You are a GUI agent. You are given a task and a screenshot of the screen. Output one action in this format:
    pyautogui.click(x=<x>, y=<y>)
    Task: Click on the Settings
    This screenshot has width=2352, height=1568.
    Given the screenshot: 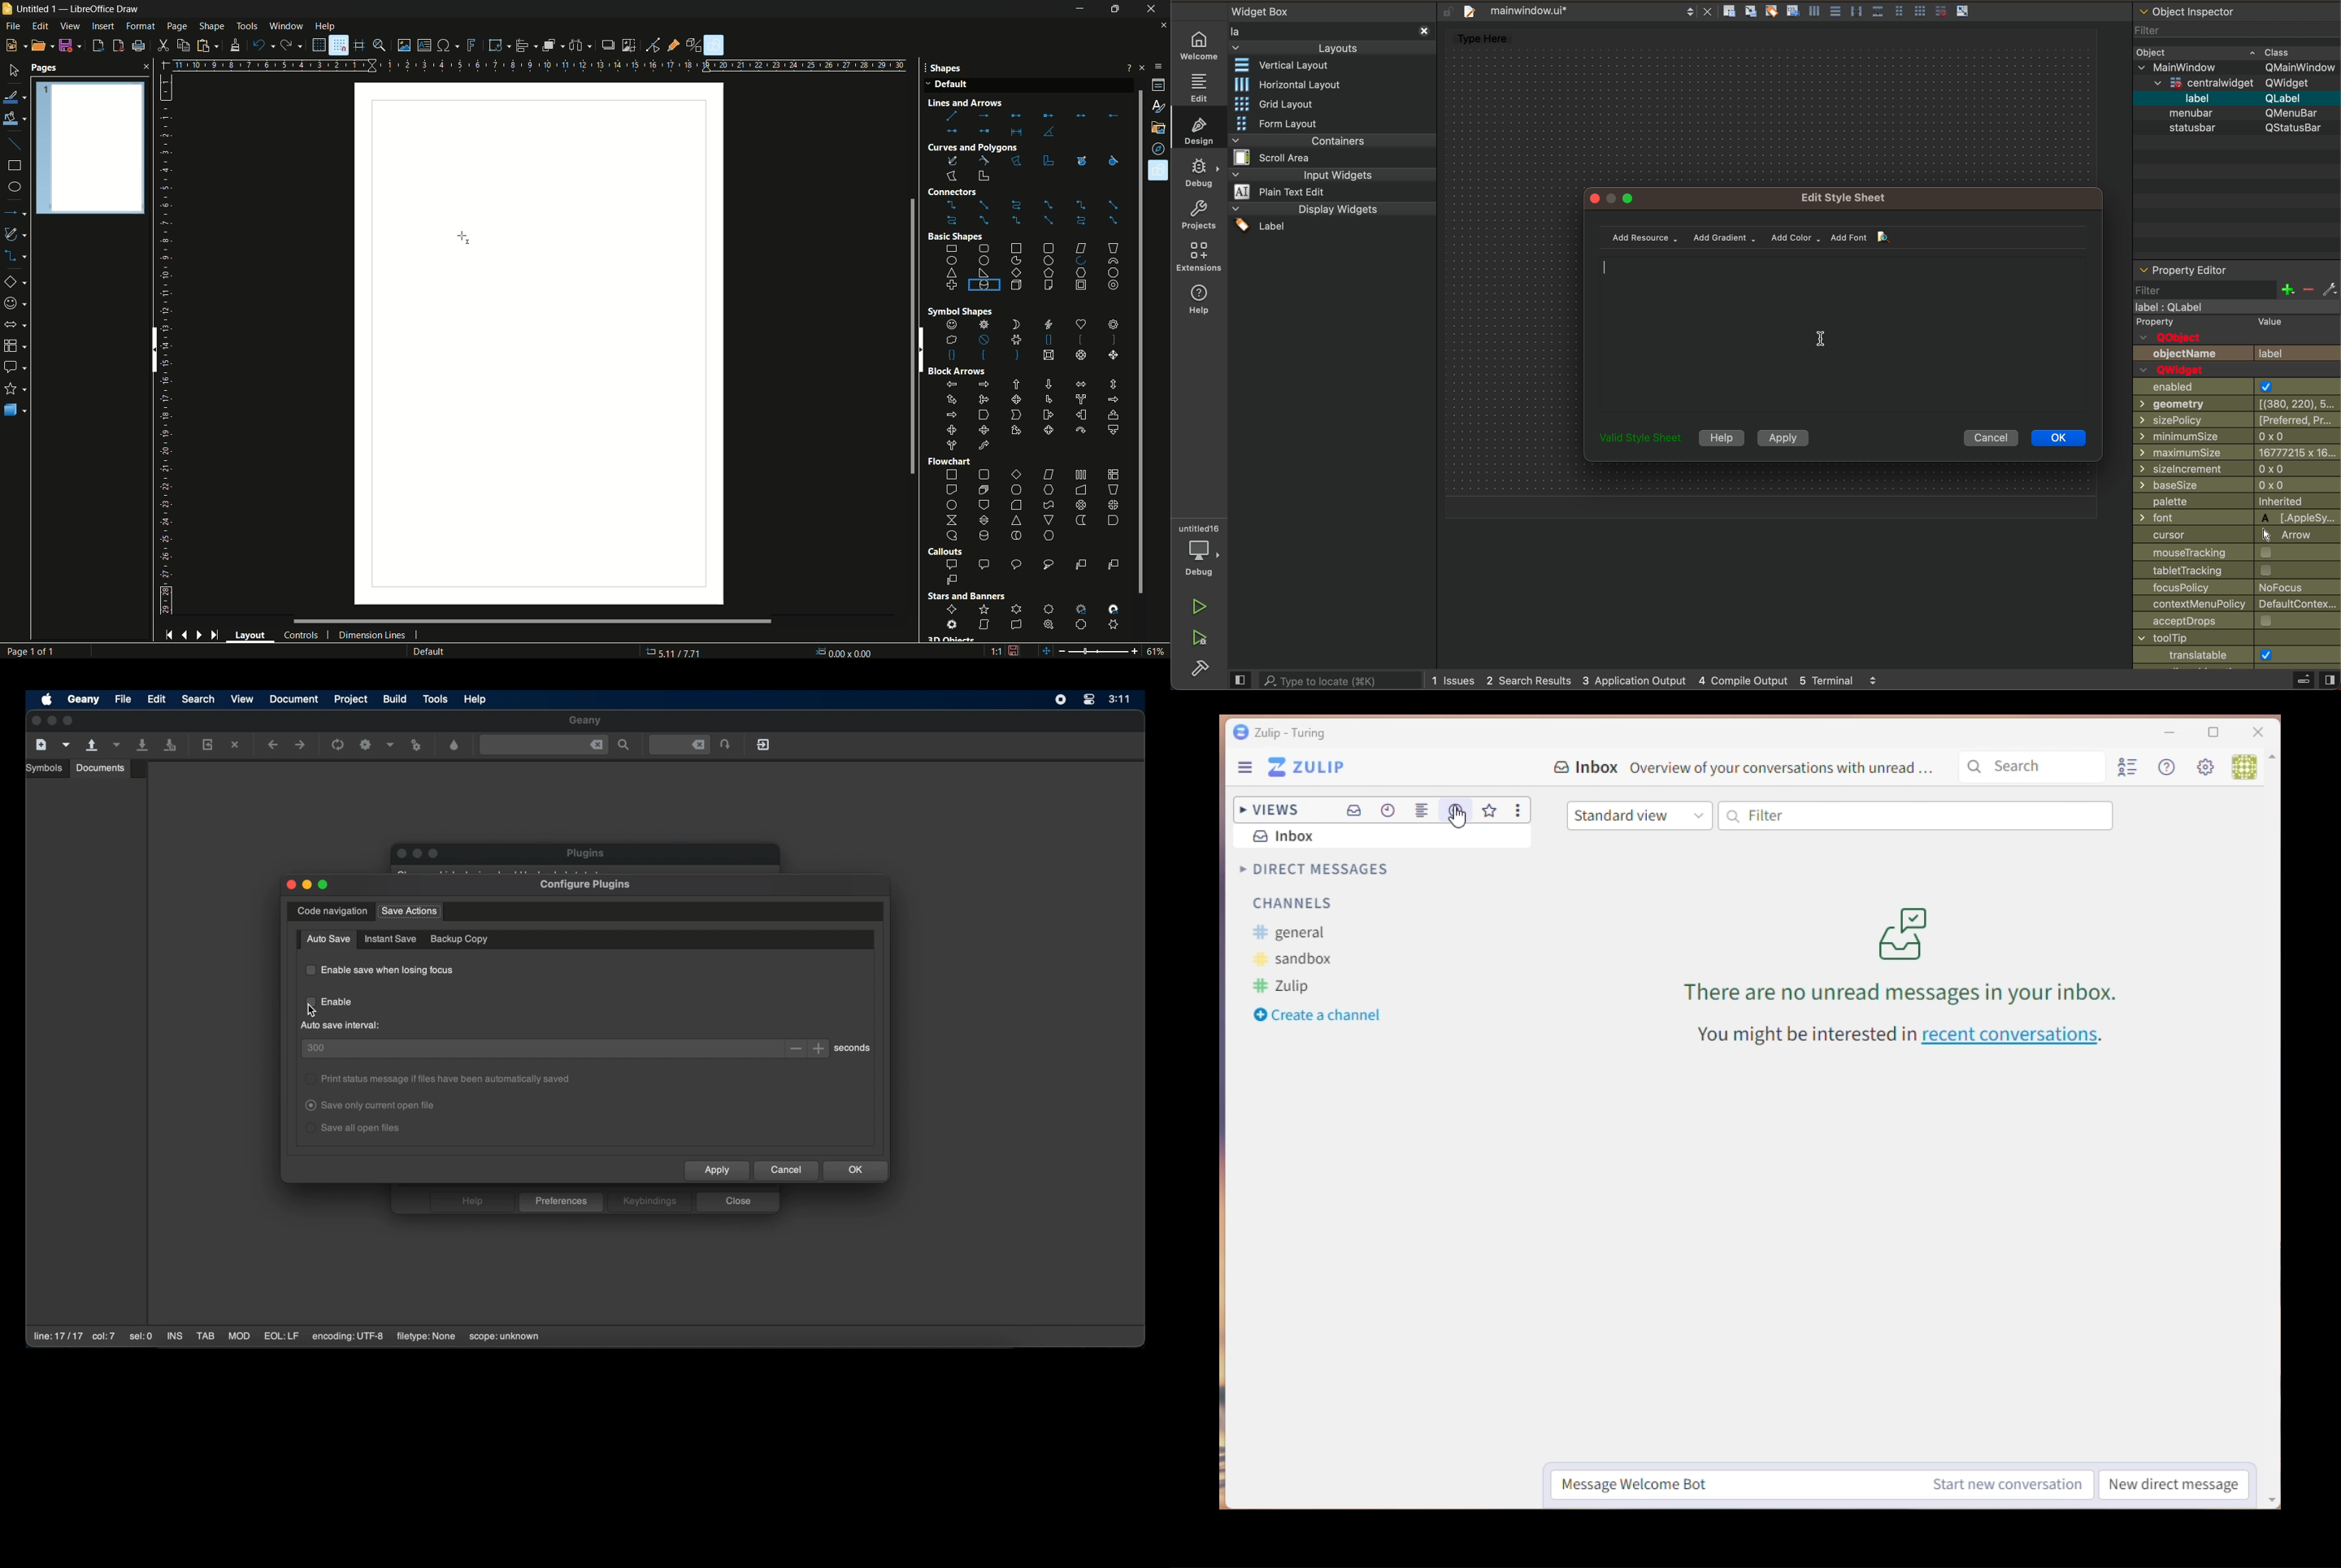 What is the action you would take?
    pyautogui.click(x=2208, y=769)
    